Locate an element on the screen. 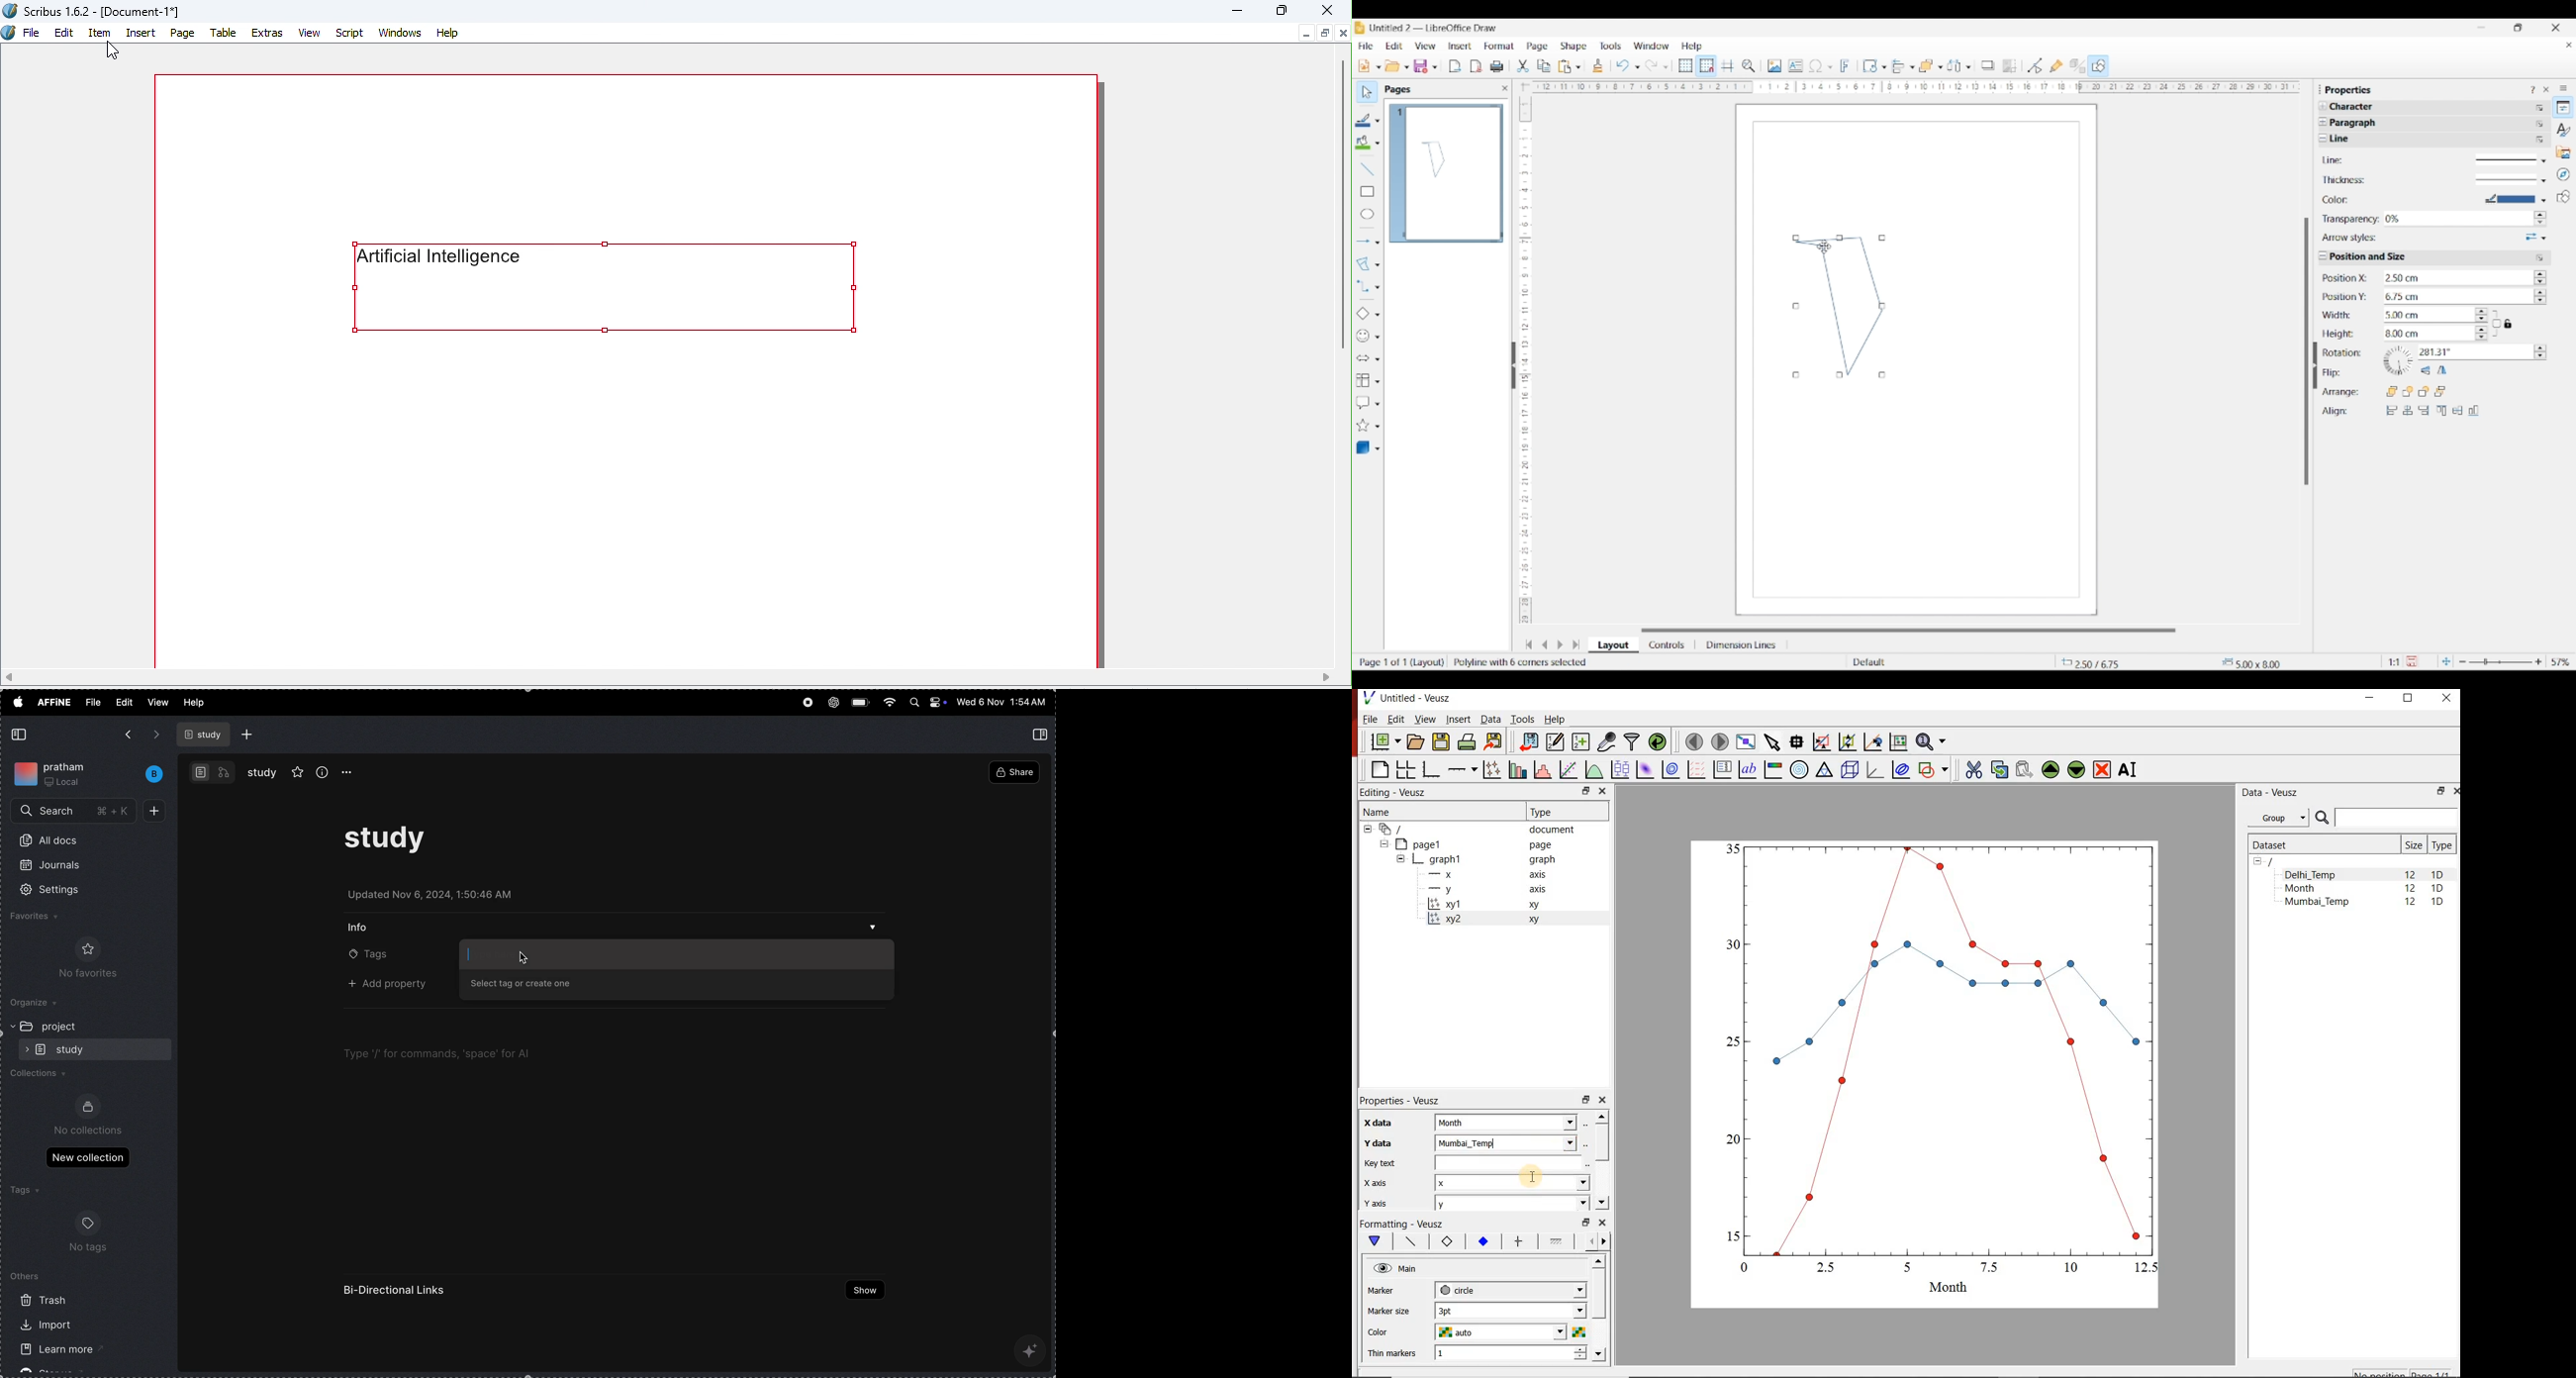 The image size is (2576, 1400). More options is located at coordinates (2540, 124).